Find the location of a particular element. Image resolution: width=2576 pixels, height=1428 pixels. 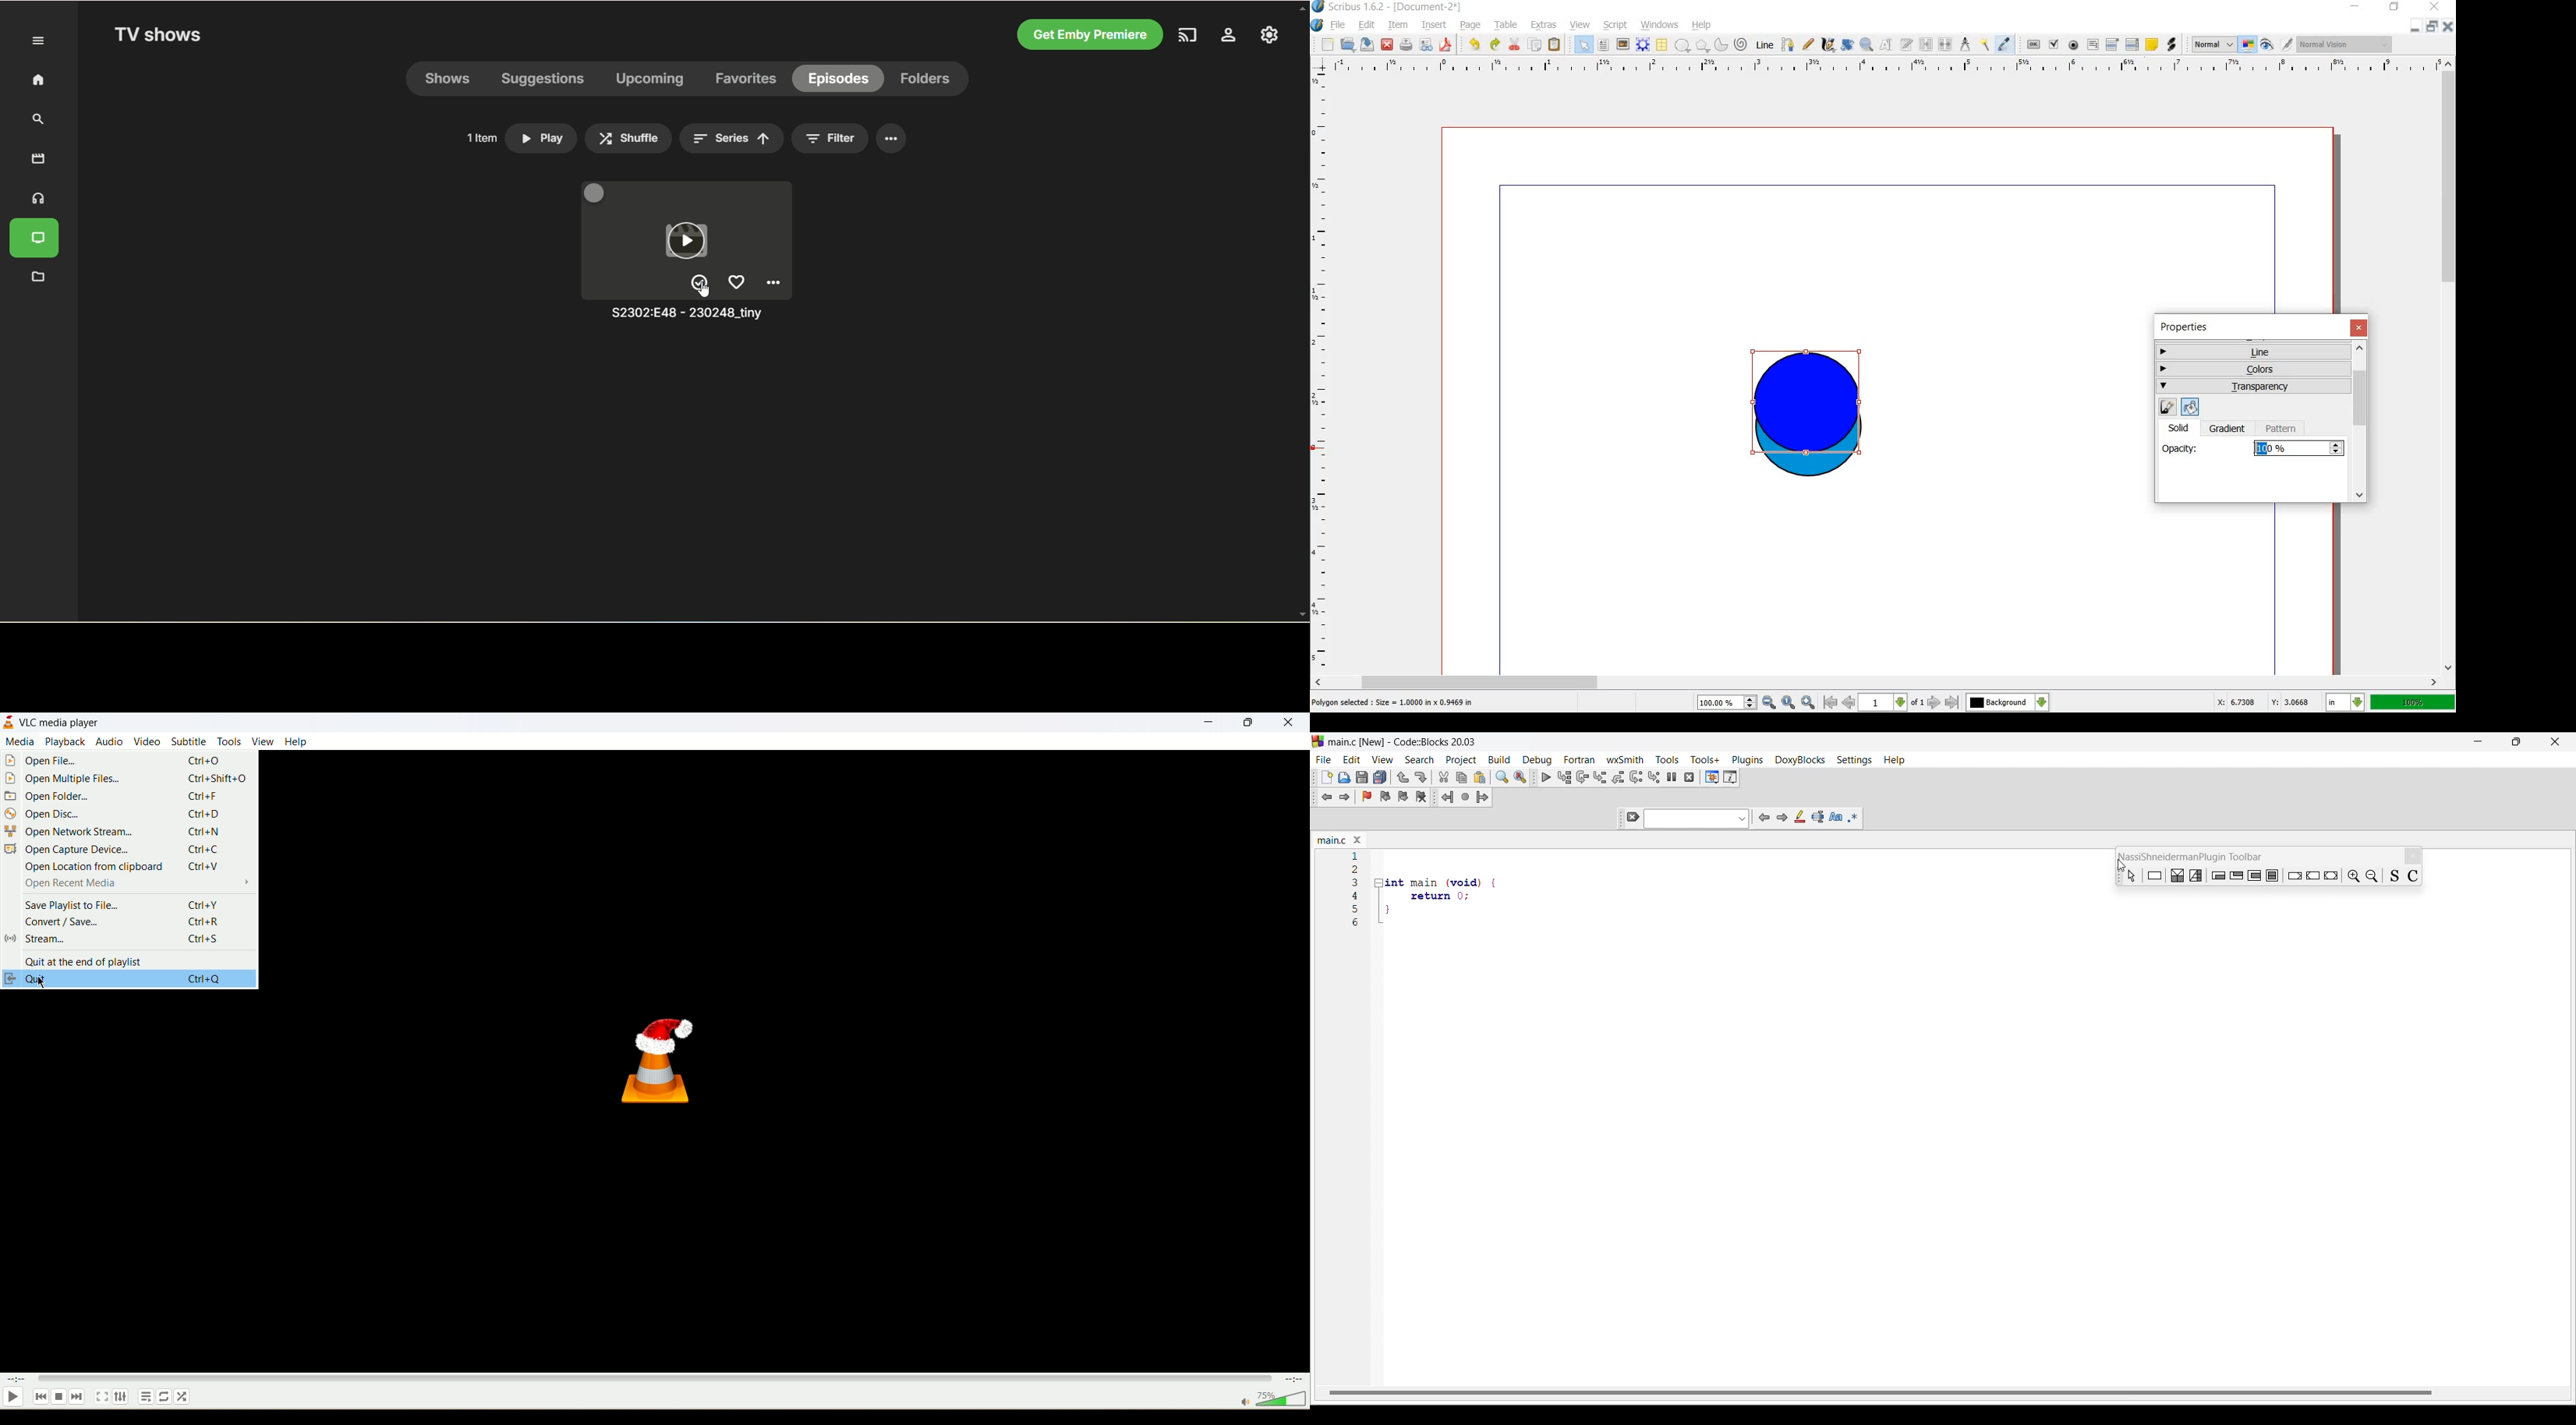

100% is located at coordinates (2414, 704).